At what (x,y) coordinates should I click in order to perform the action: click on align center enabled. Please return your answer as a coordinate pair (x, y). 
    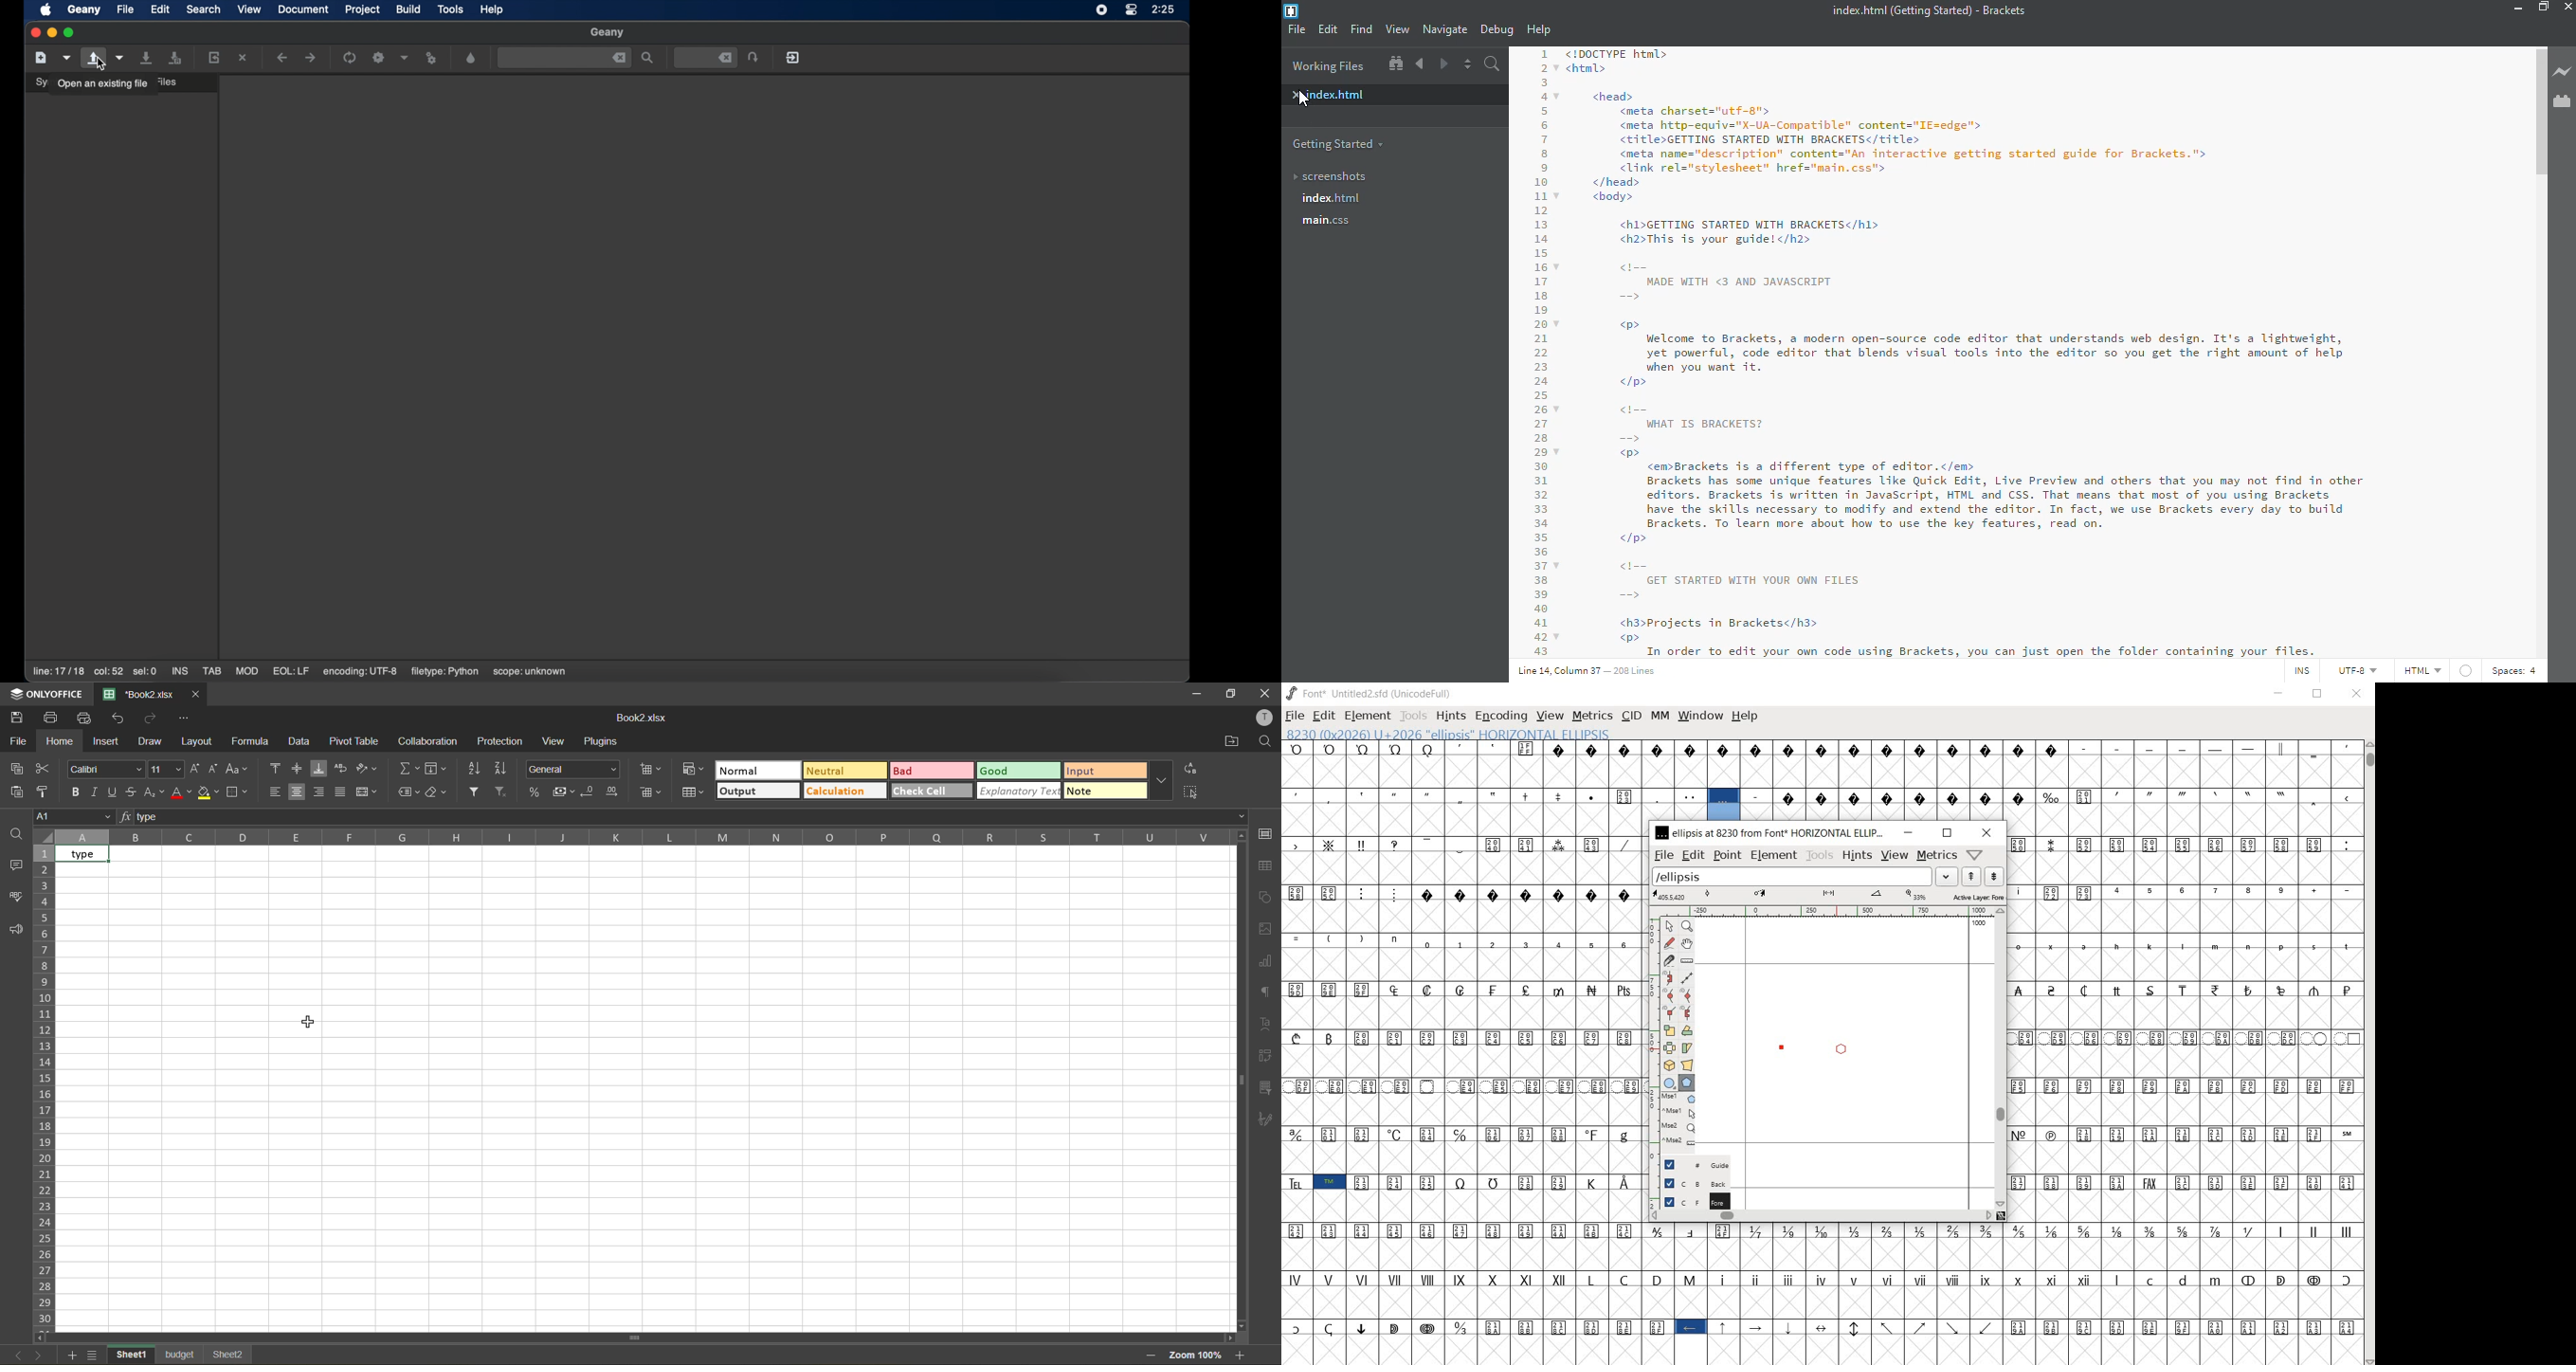
    Looking at the image, I should click on (298, 793).